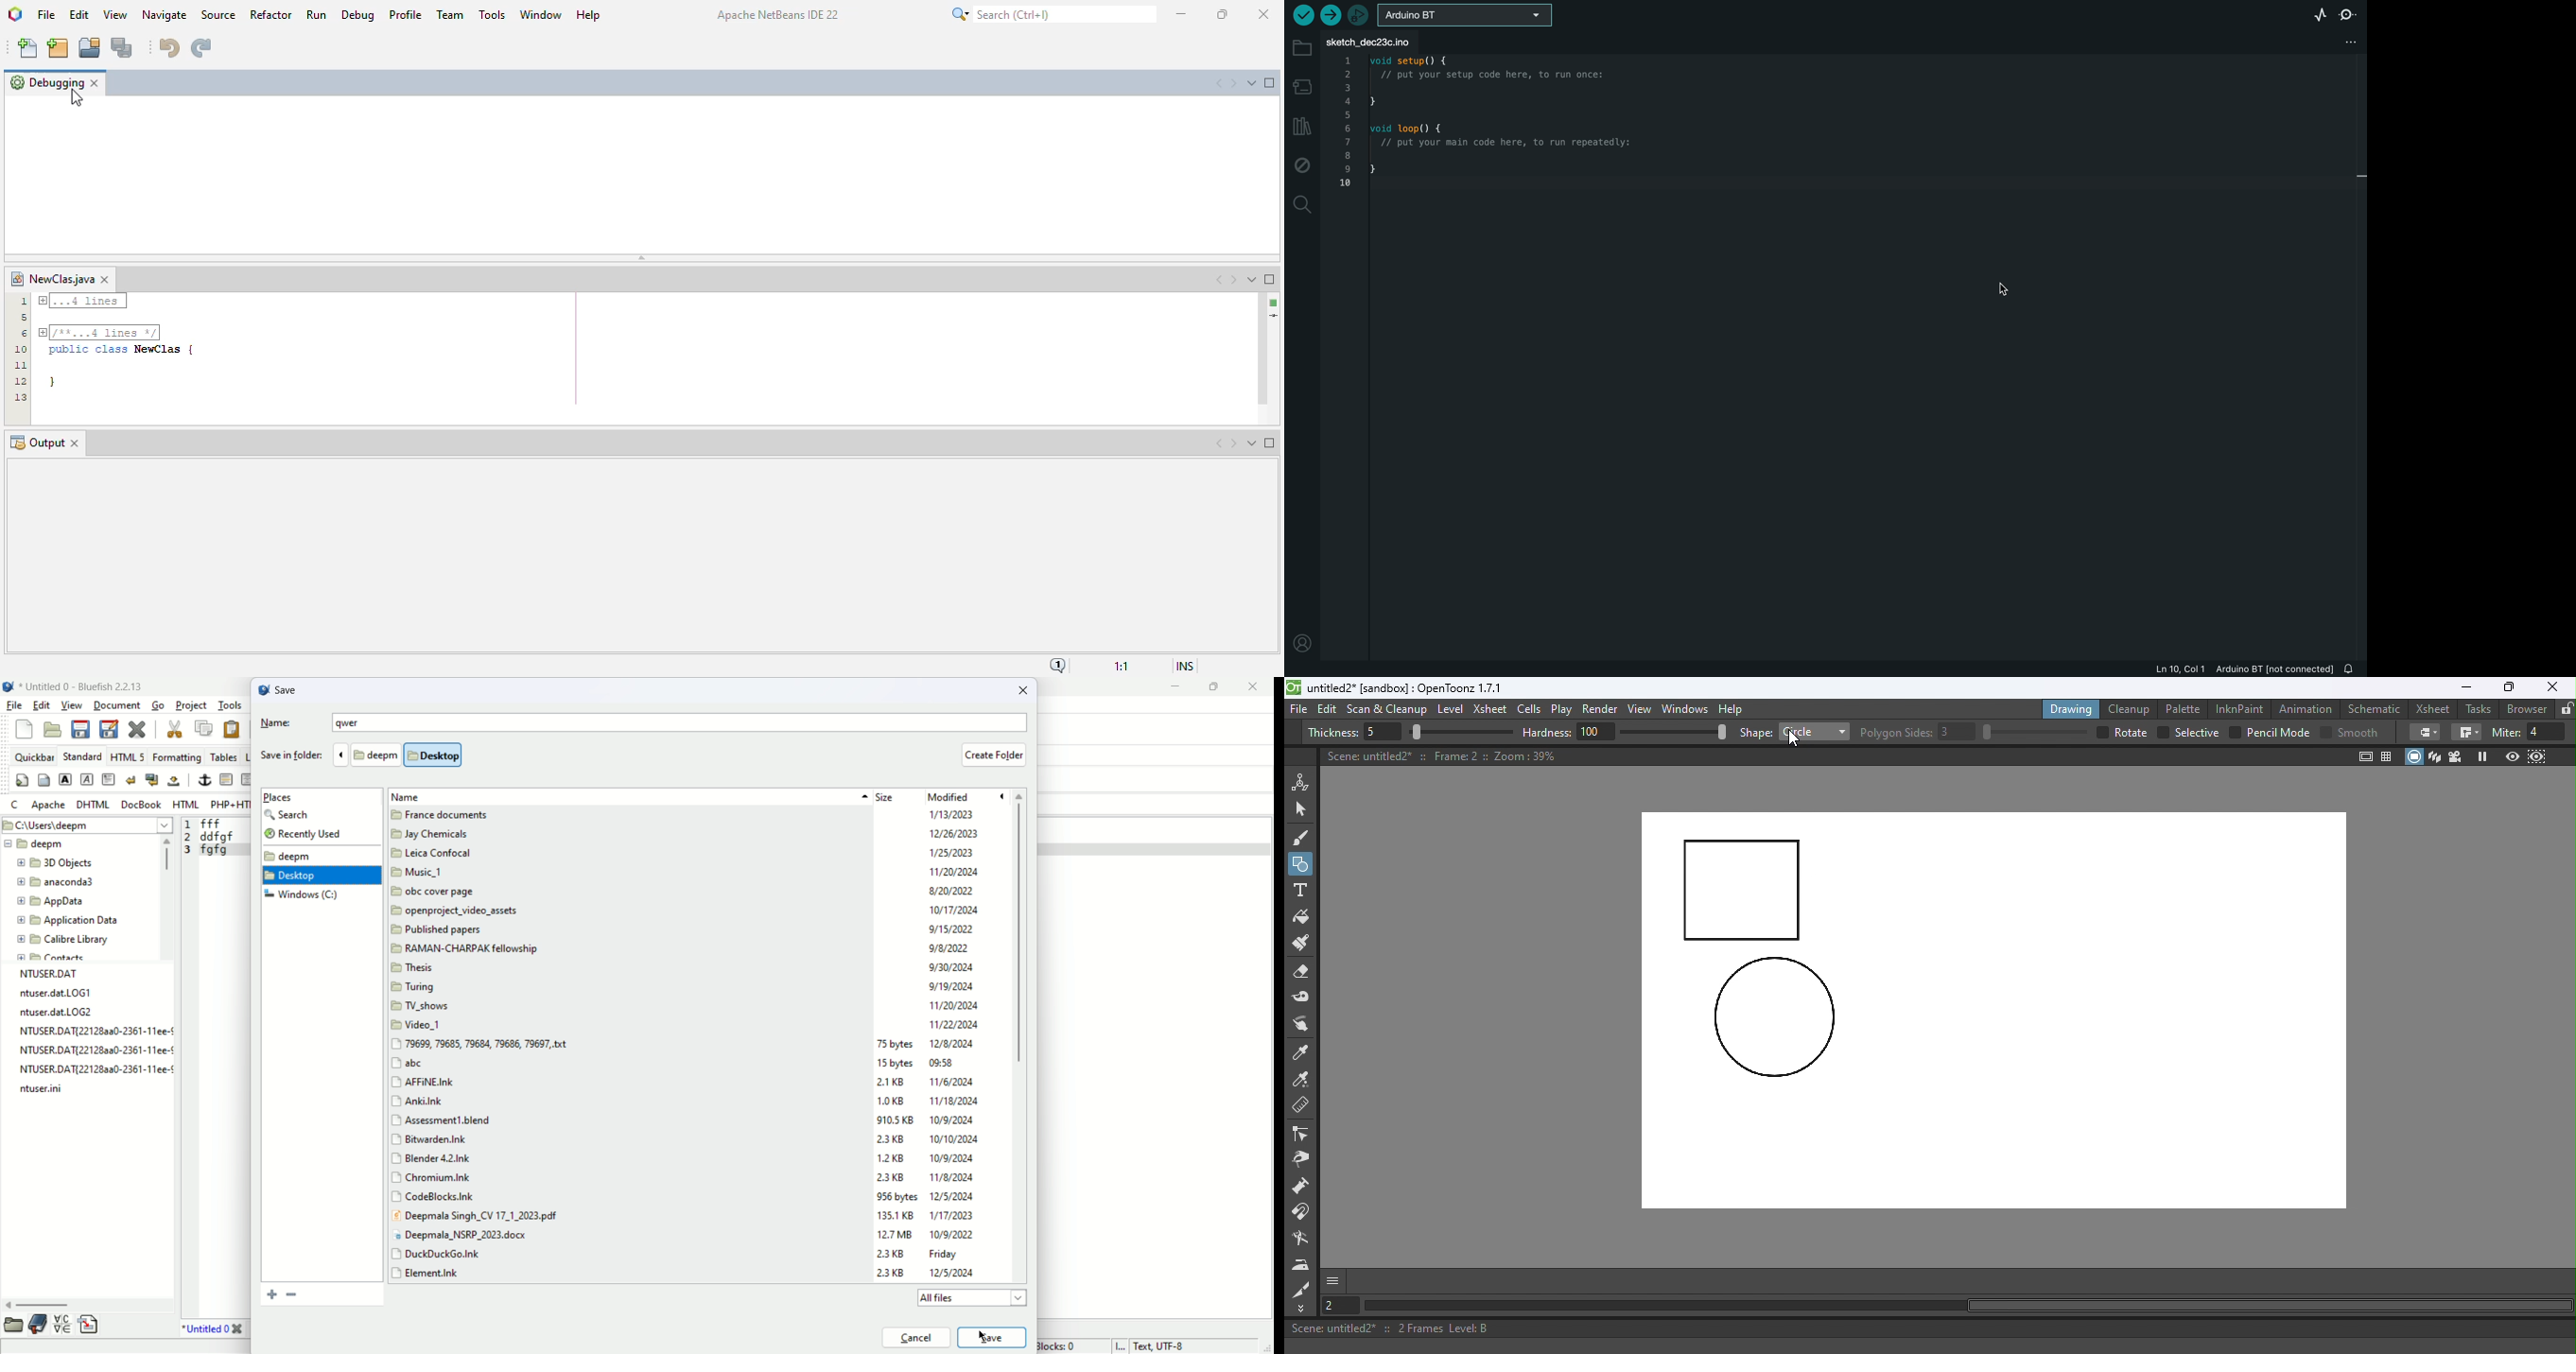  I want to click on DHTML, so click(92, 804).